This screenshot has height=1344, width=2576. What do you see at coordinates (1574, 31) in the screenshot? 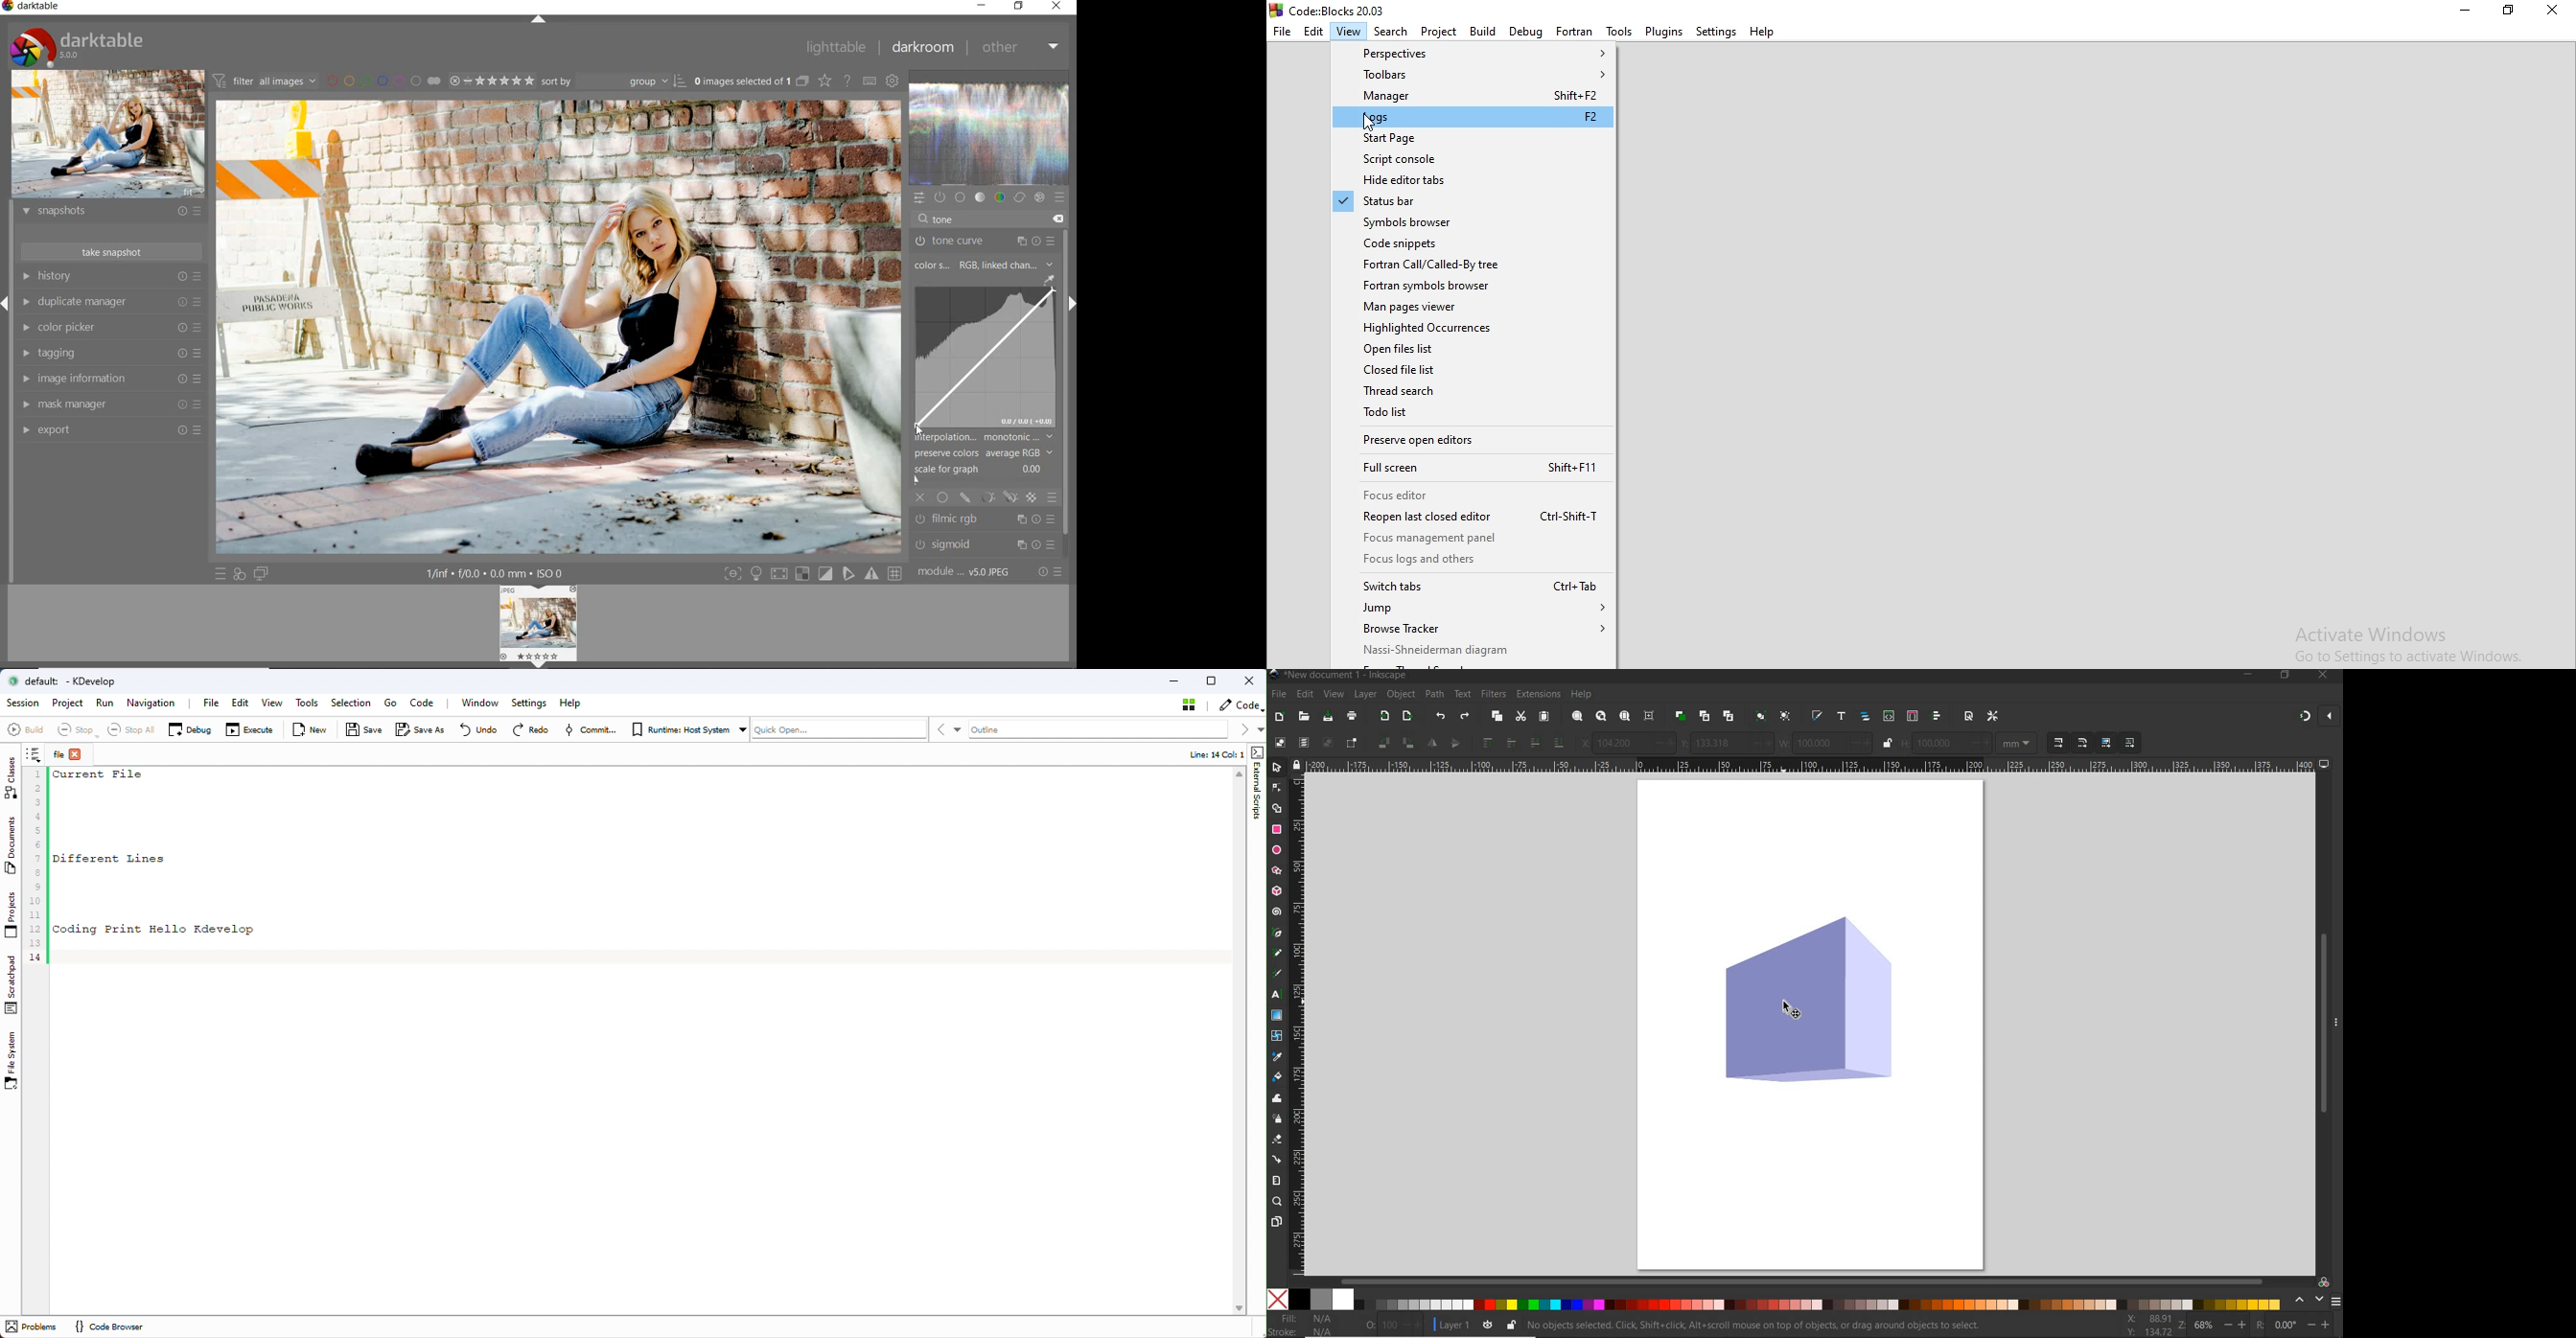
I see `Fortran` at bounding box center [1574, 31].